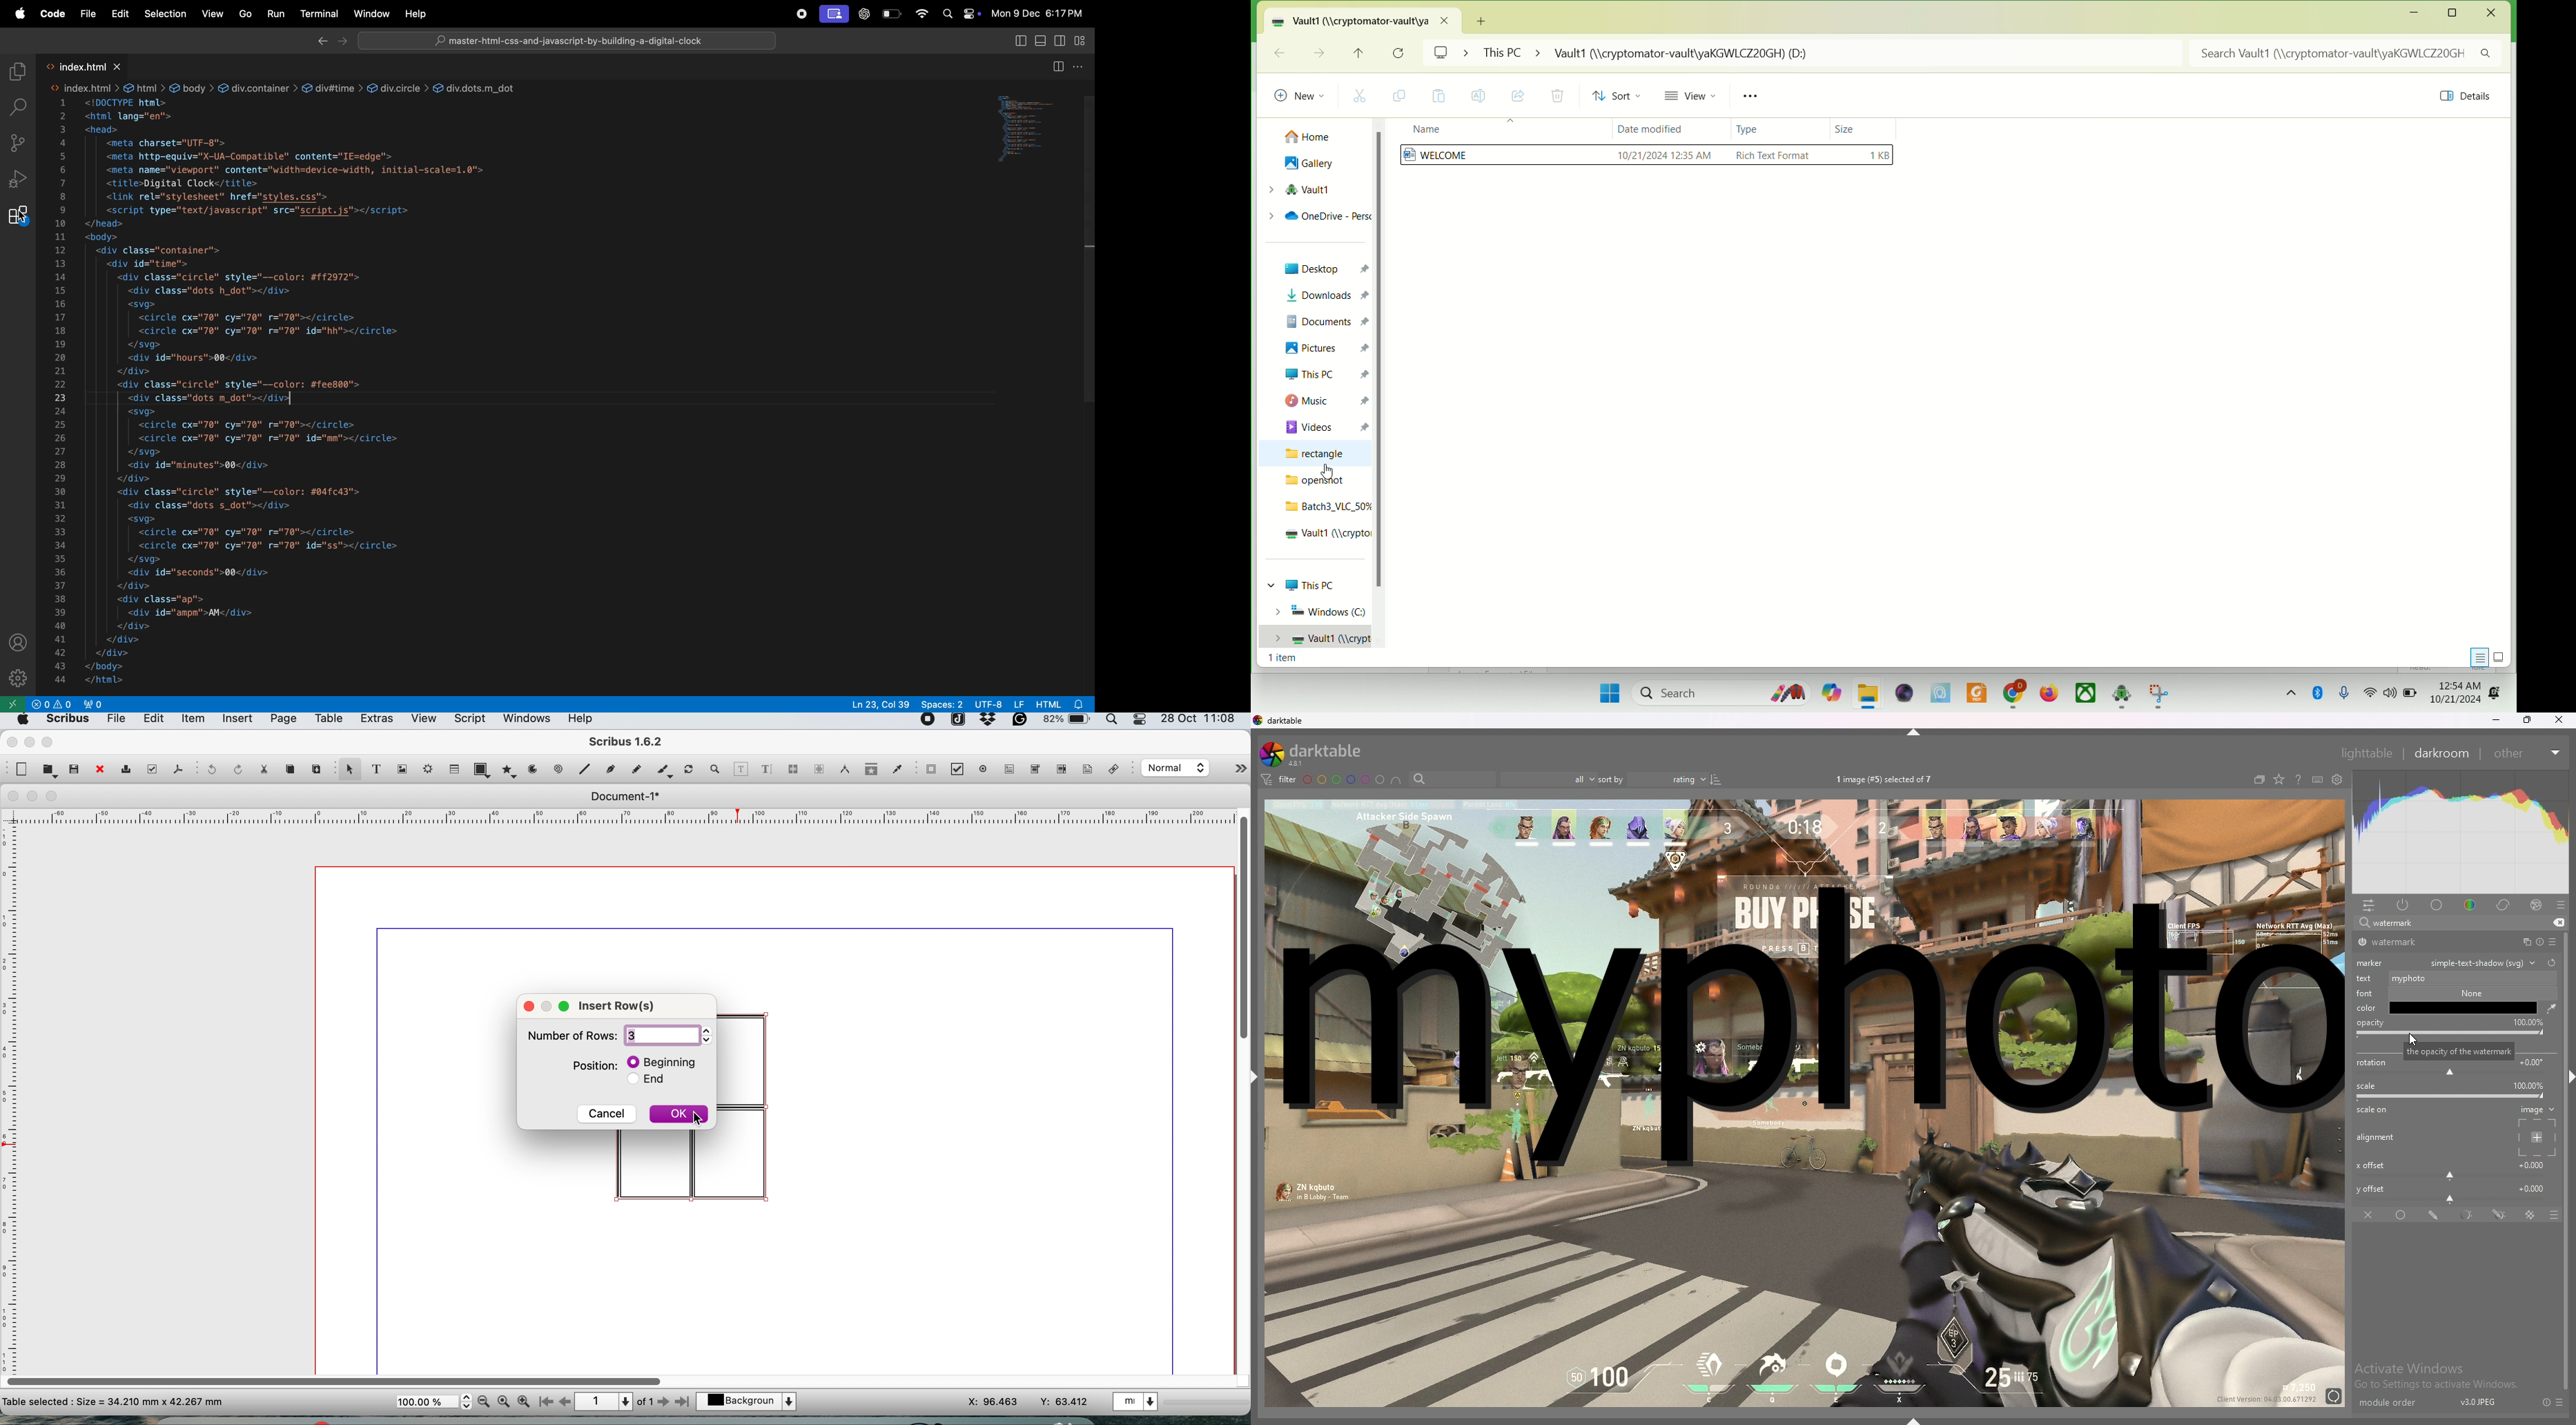  I want to click on quick access panel, so click(2369, 905).